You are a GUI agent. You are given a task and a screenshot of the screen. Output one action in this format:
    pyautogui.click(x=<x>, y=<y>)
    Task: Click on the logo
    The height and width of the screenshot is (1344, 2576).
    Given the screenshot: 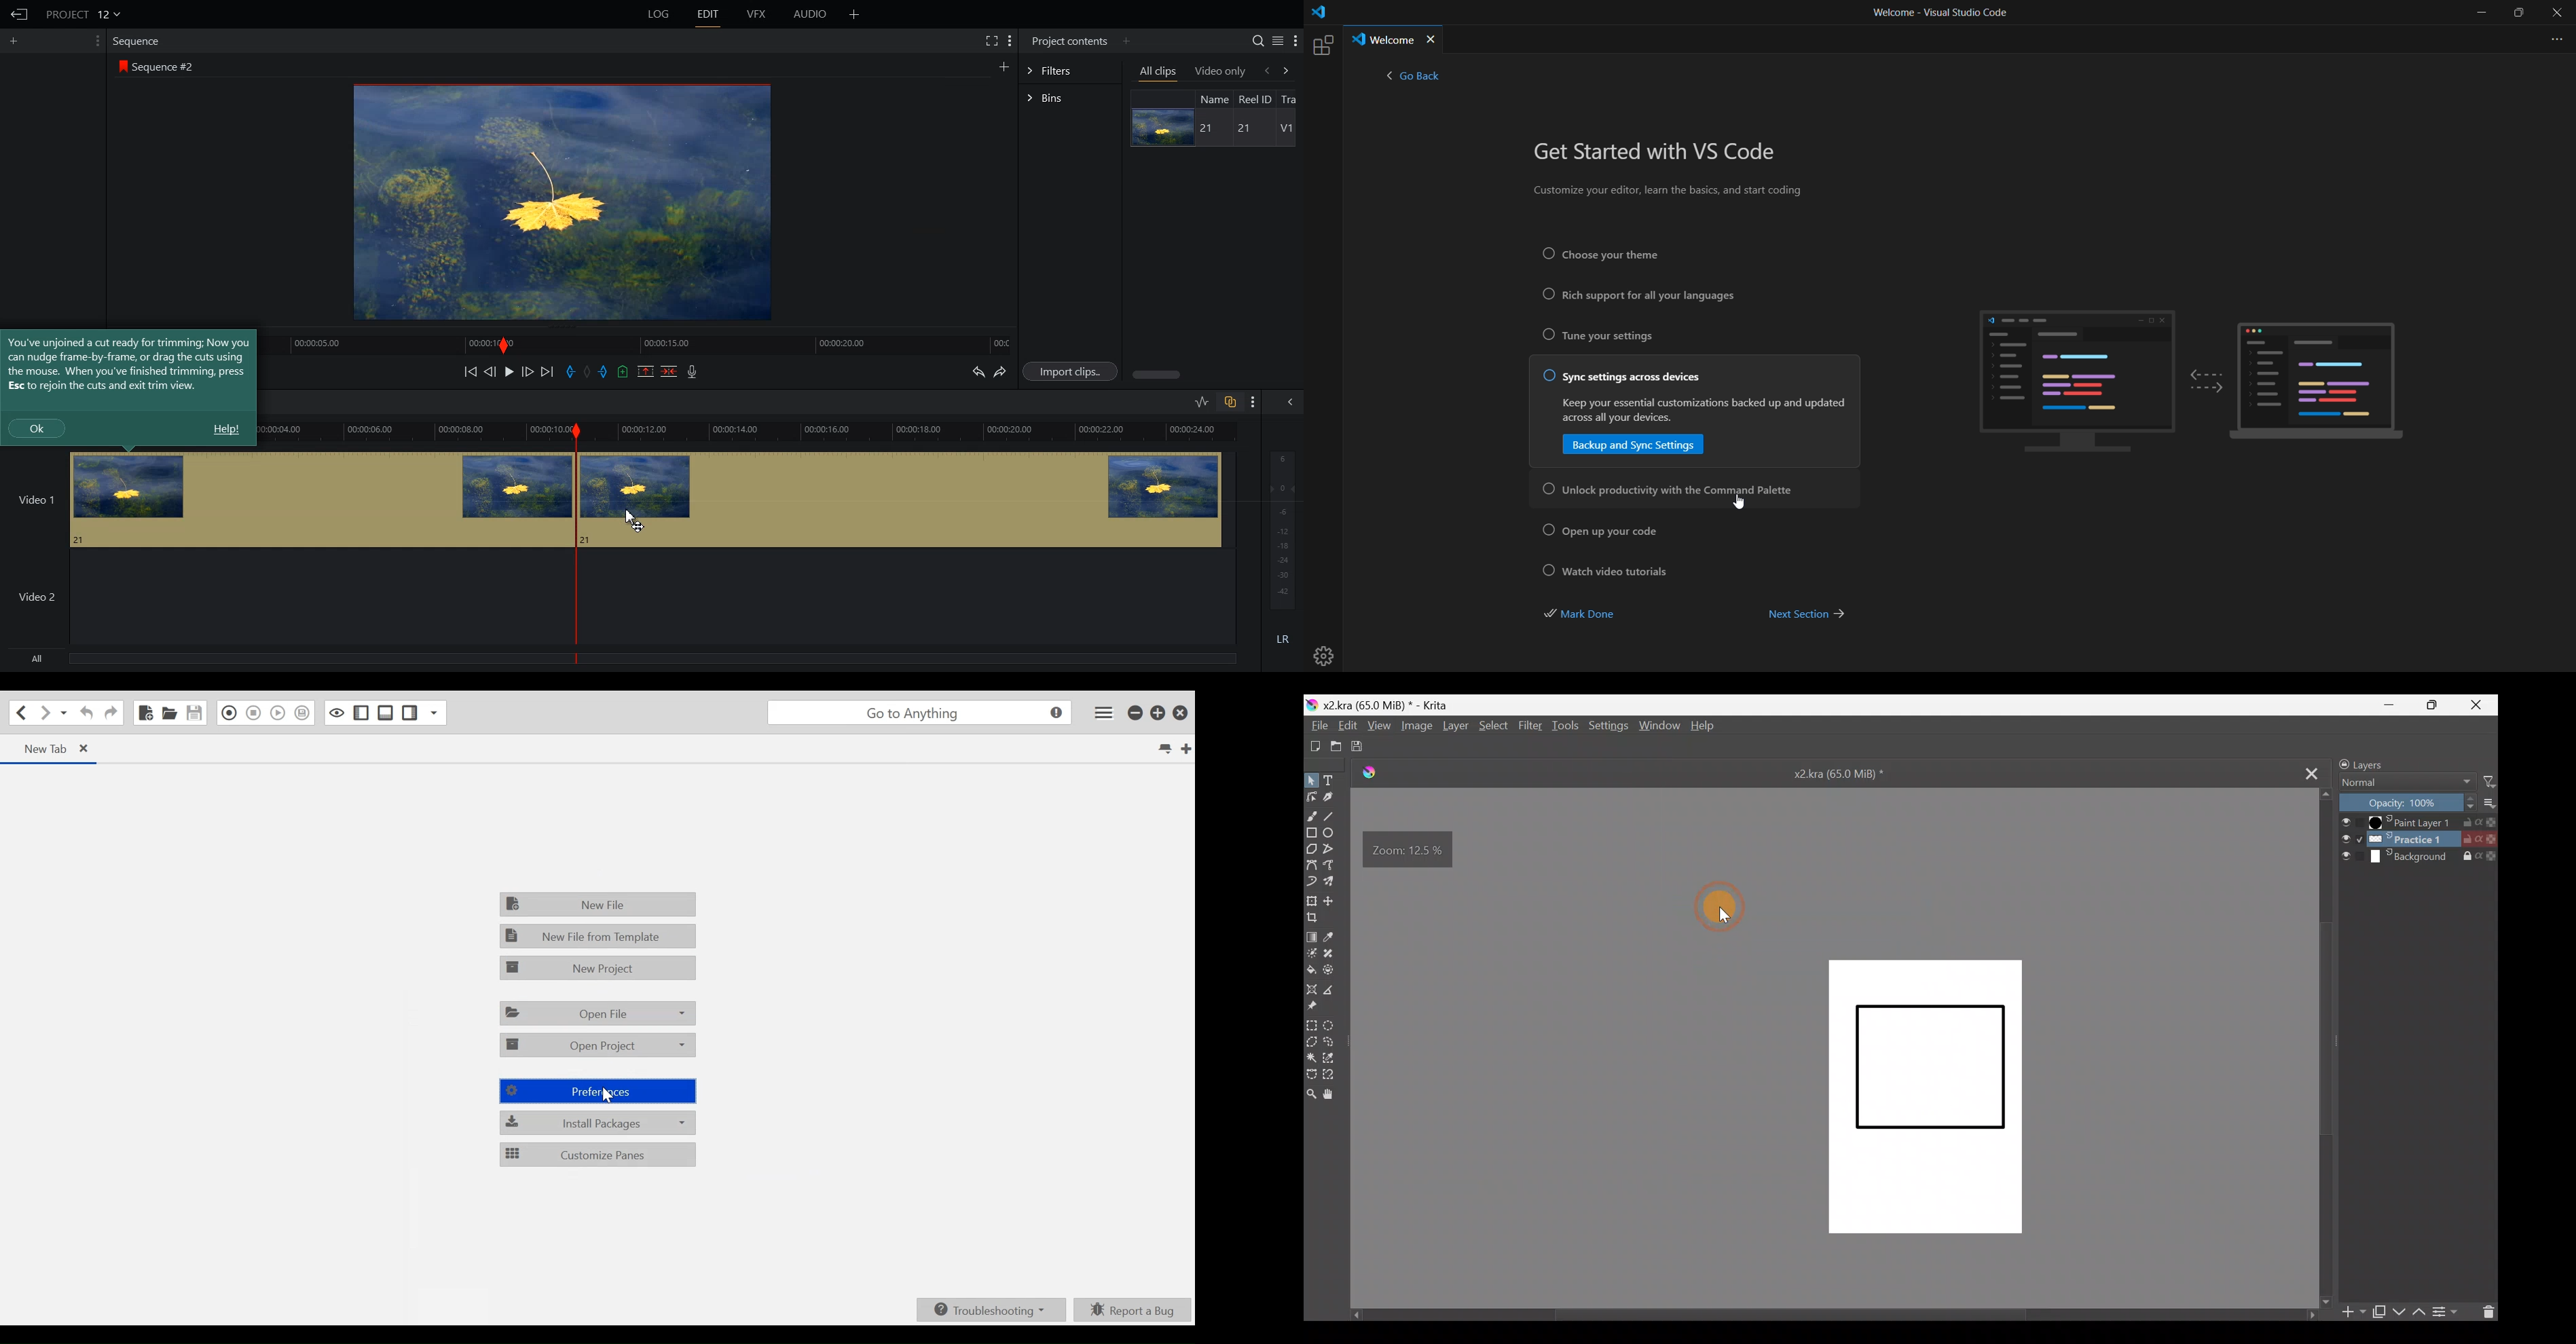 What is the action you would take?
    pyautogui.click(x=1318, y=15)
    